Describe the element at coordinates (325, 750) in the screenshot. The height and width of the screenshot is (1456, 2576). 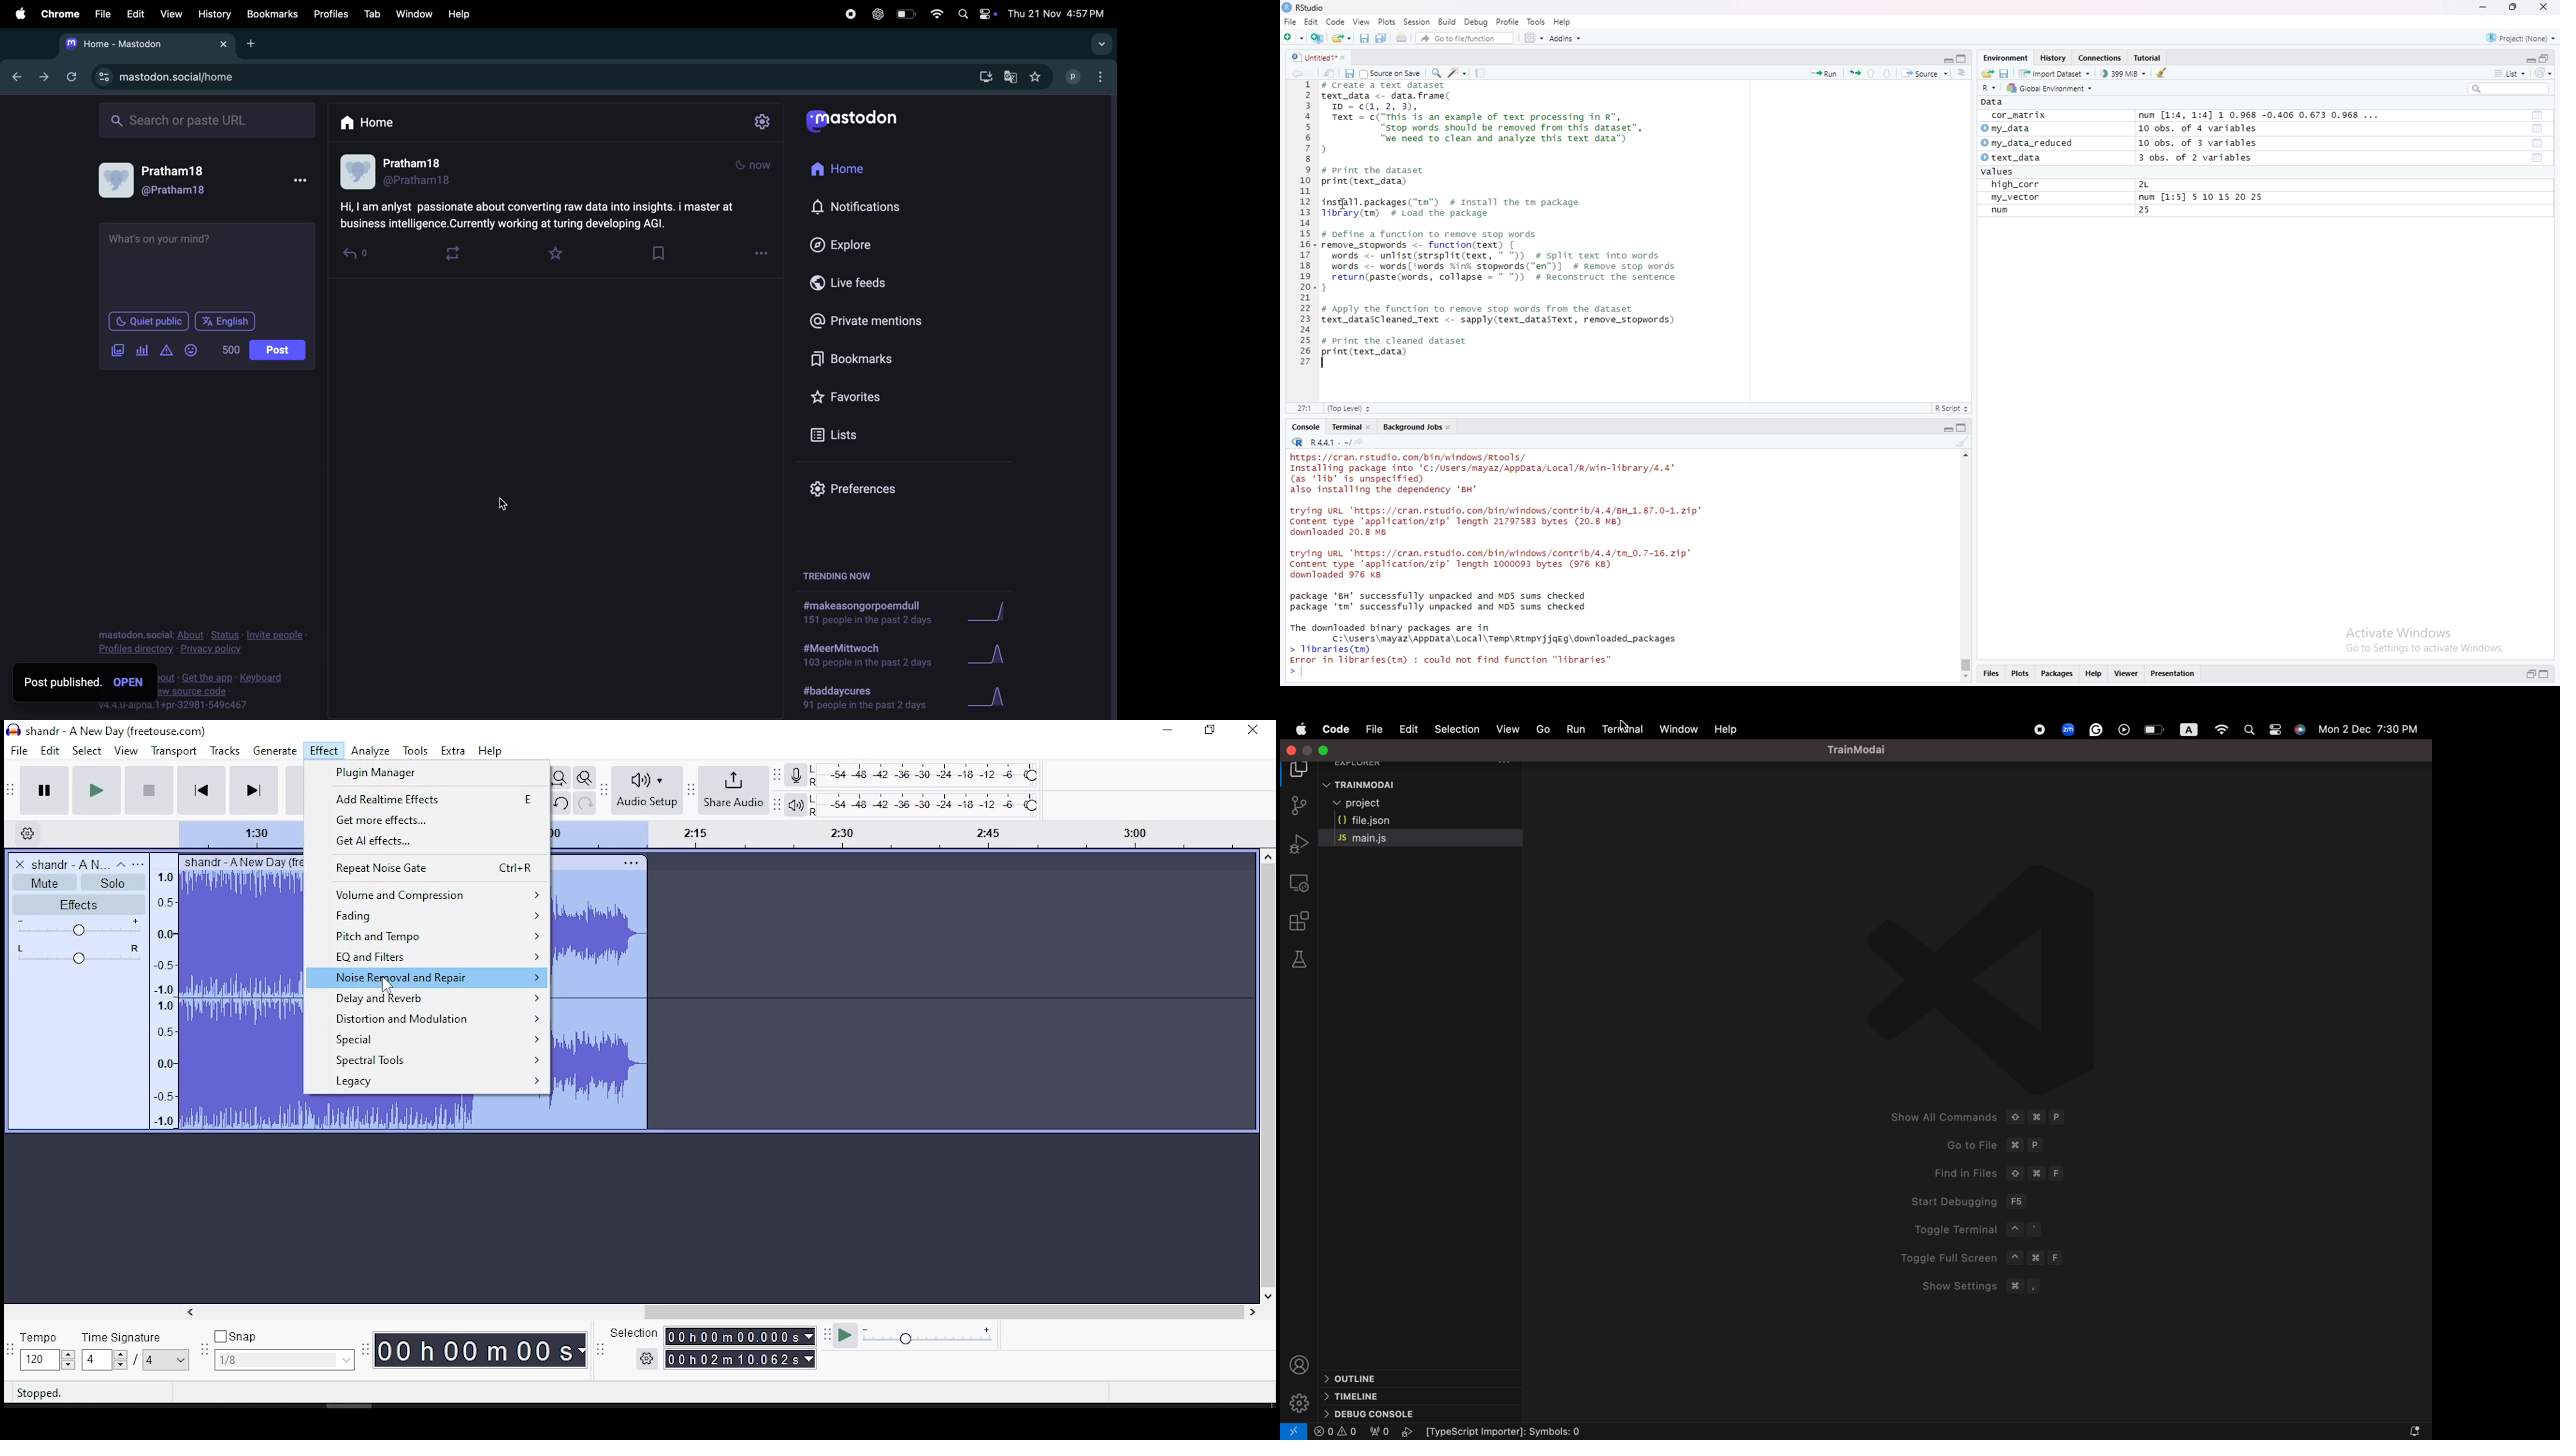
I see `effect` at that location.